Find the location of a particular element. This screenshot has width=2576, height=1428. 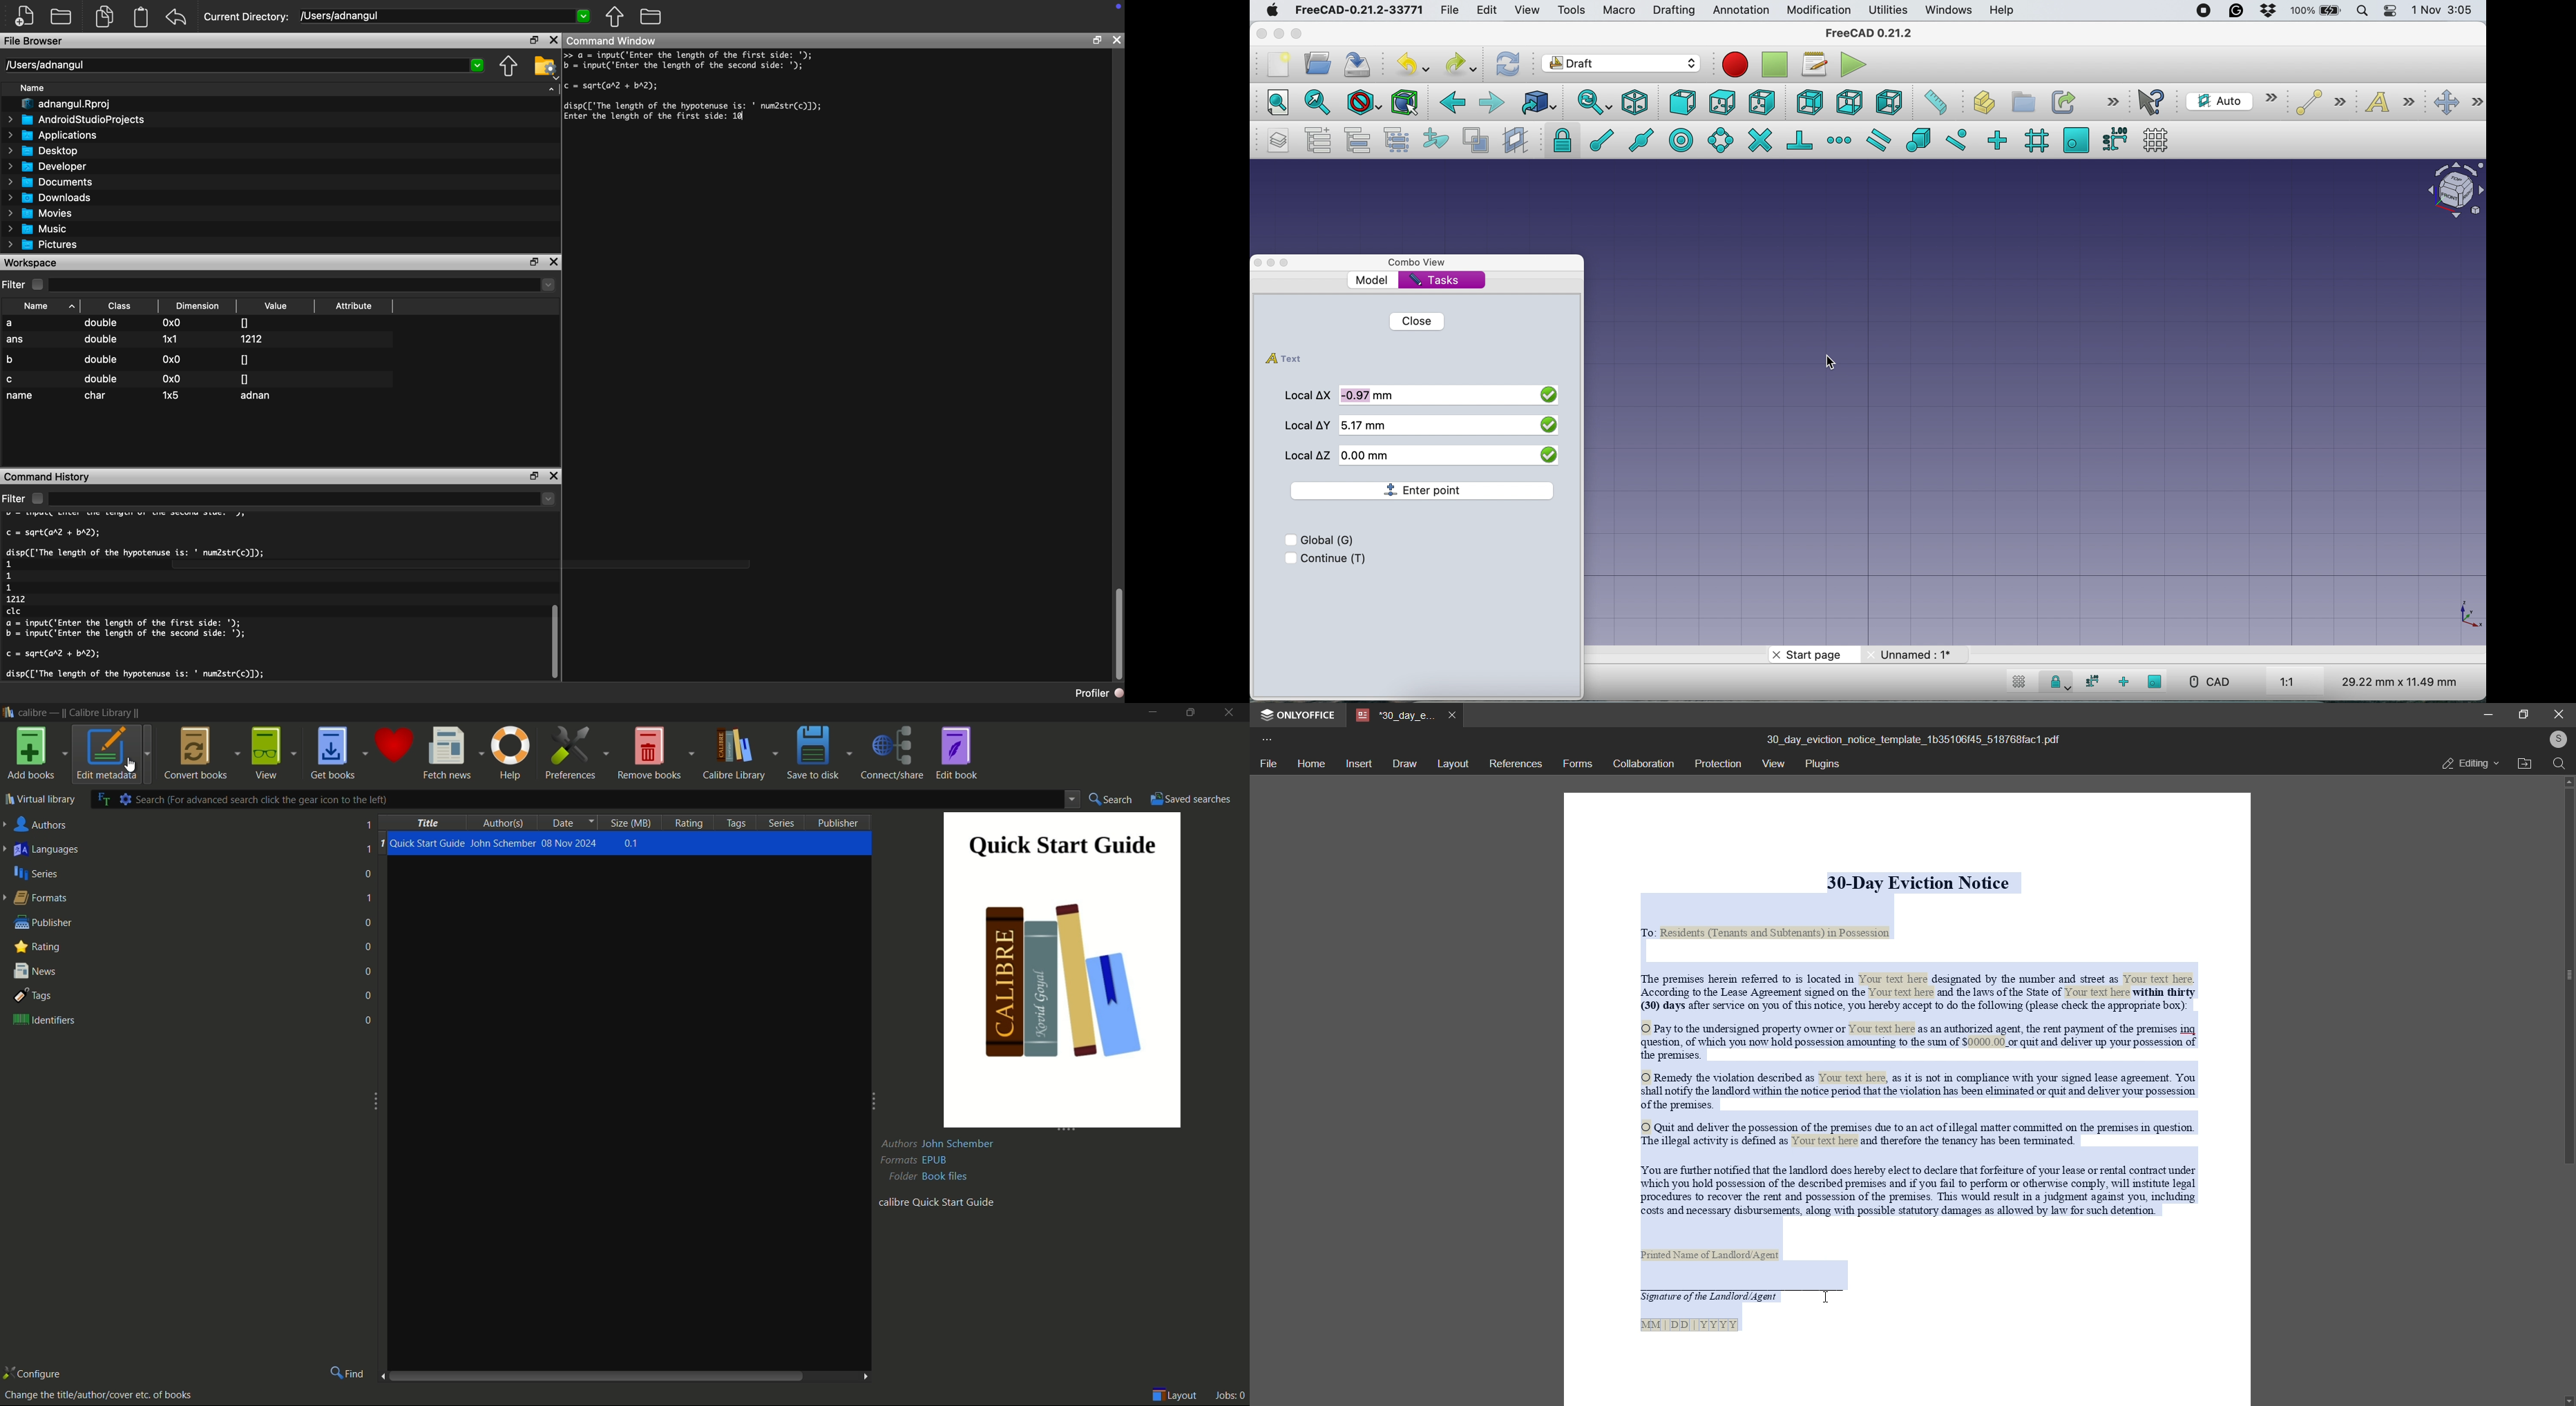

dimensions is located at coordinates (2397, 682).